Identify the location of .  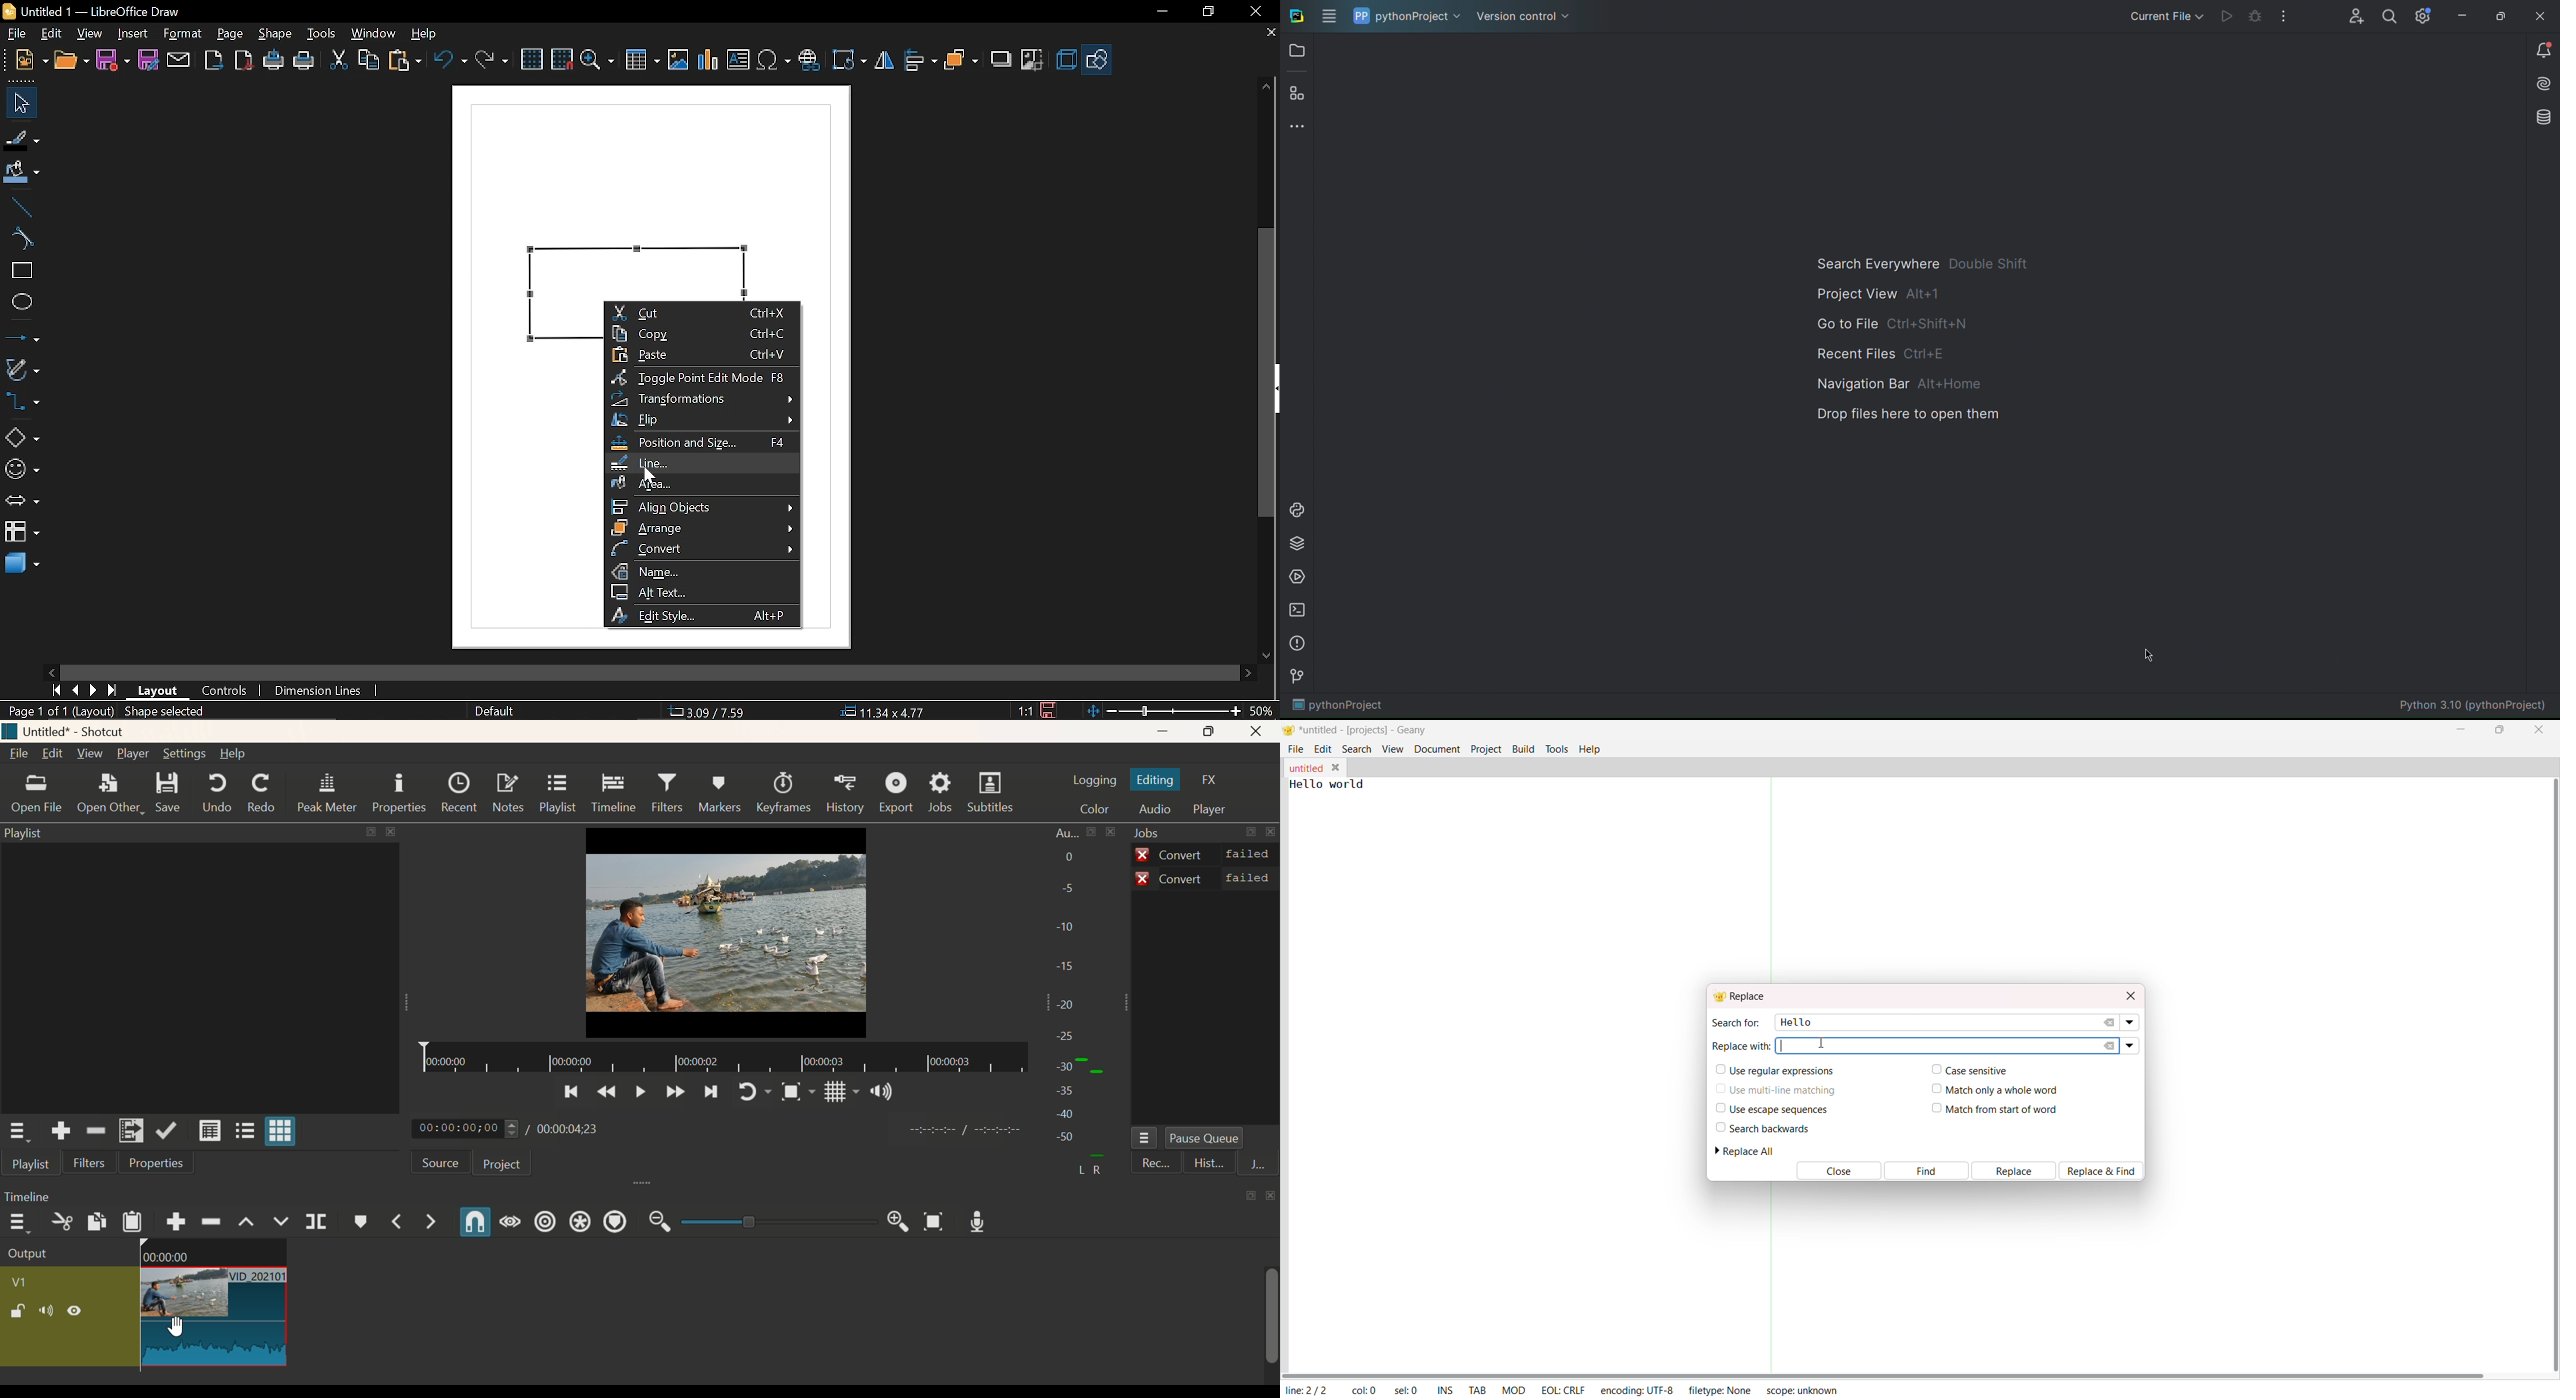
(511, 1223).